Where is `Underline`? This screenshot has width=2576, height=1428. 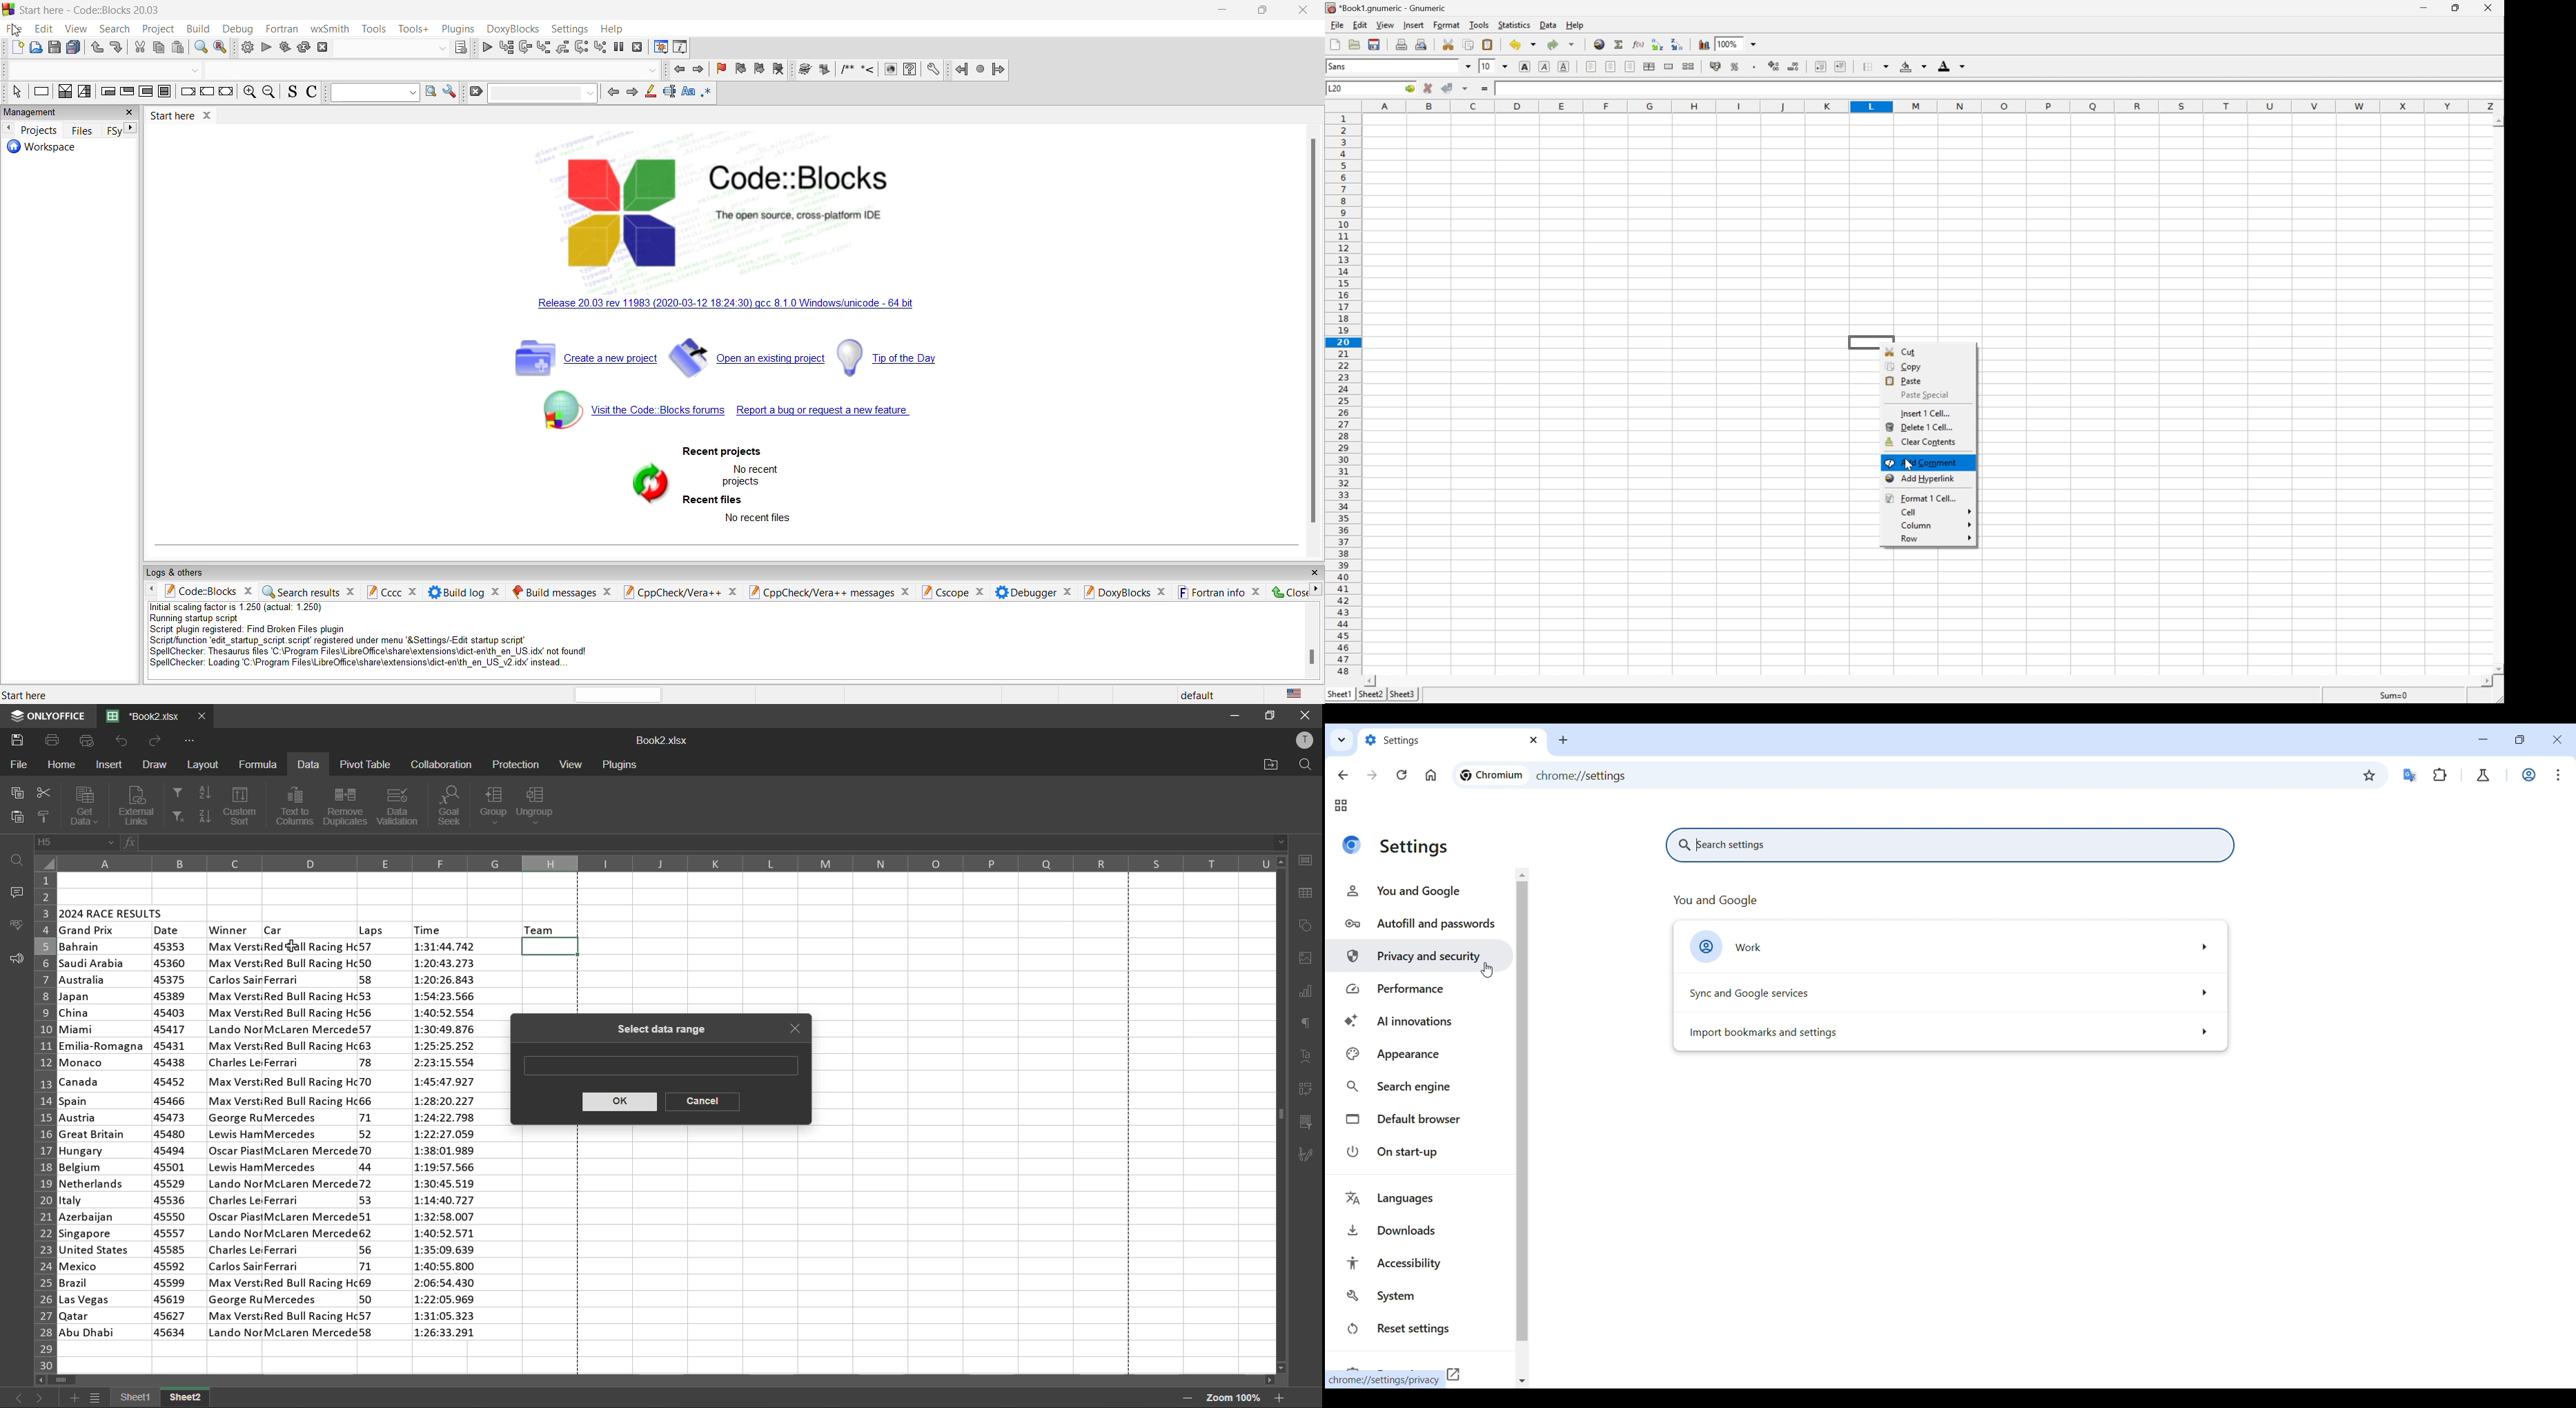 Underline is located at coordinates (1564, 66).